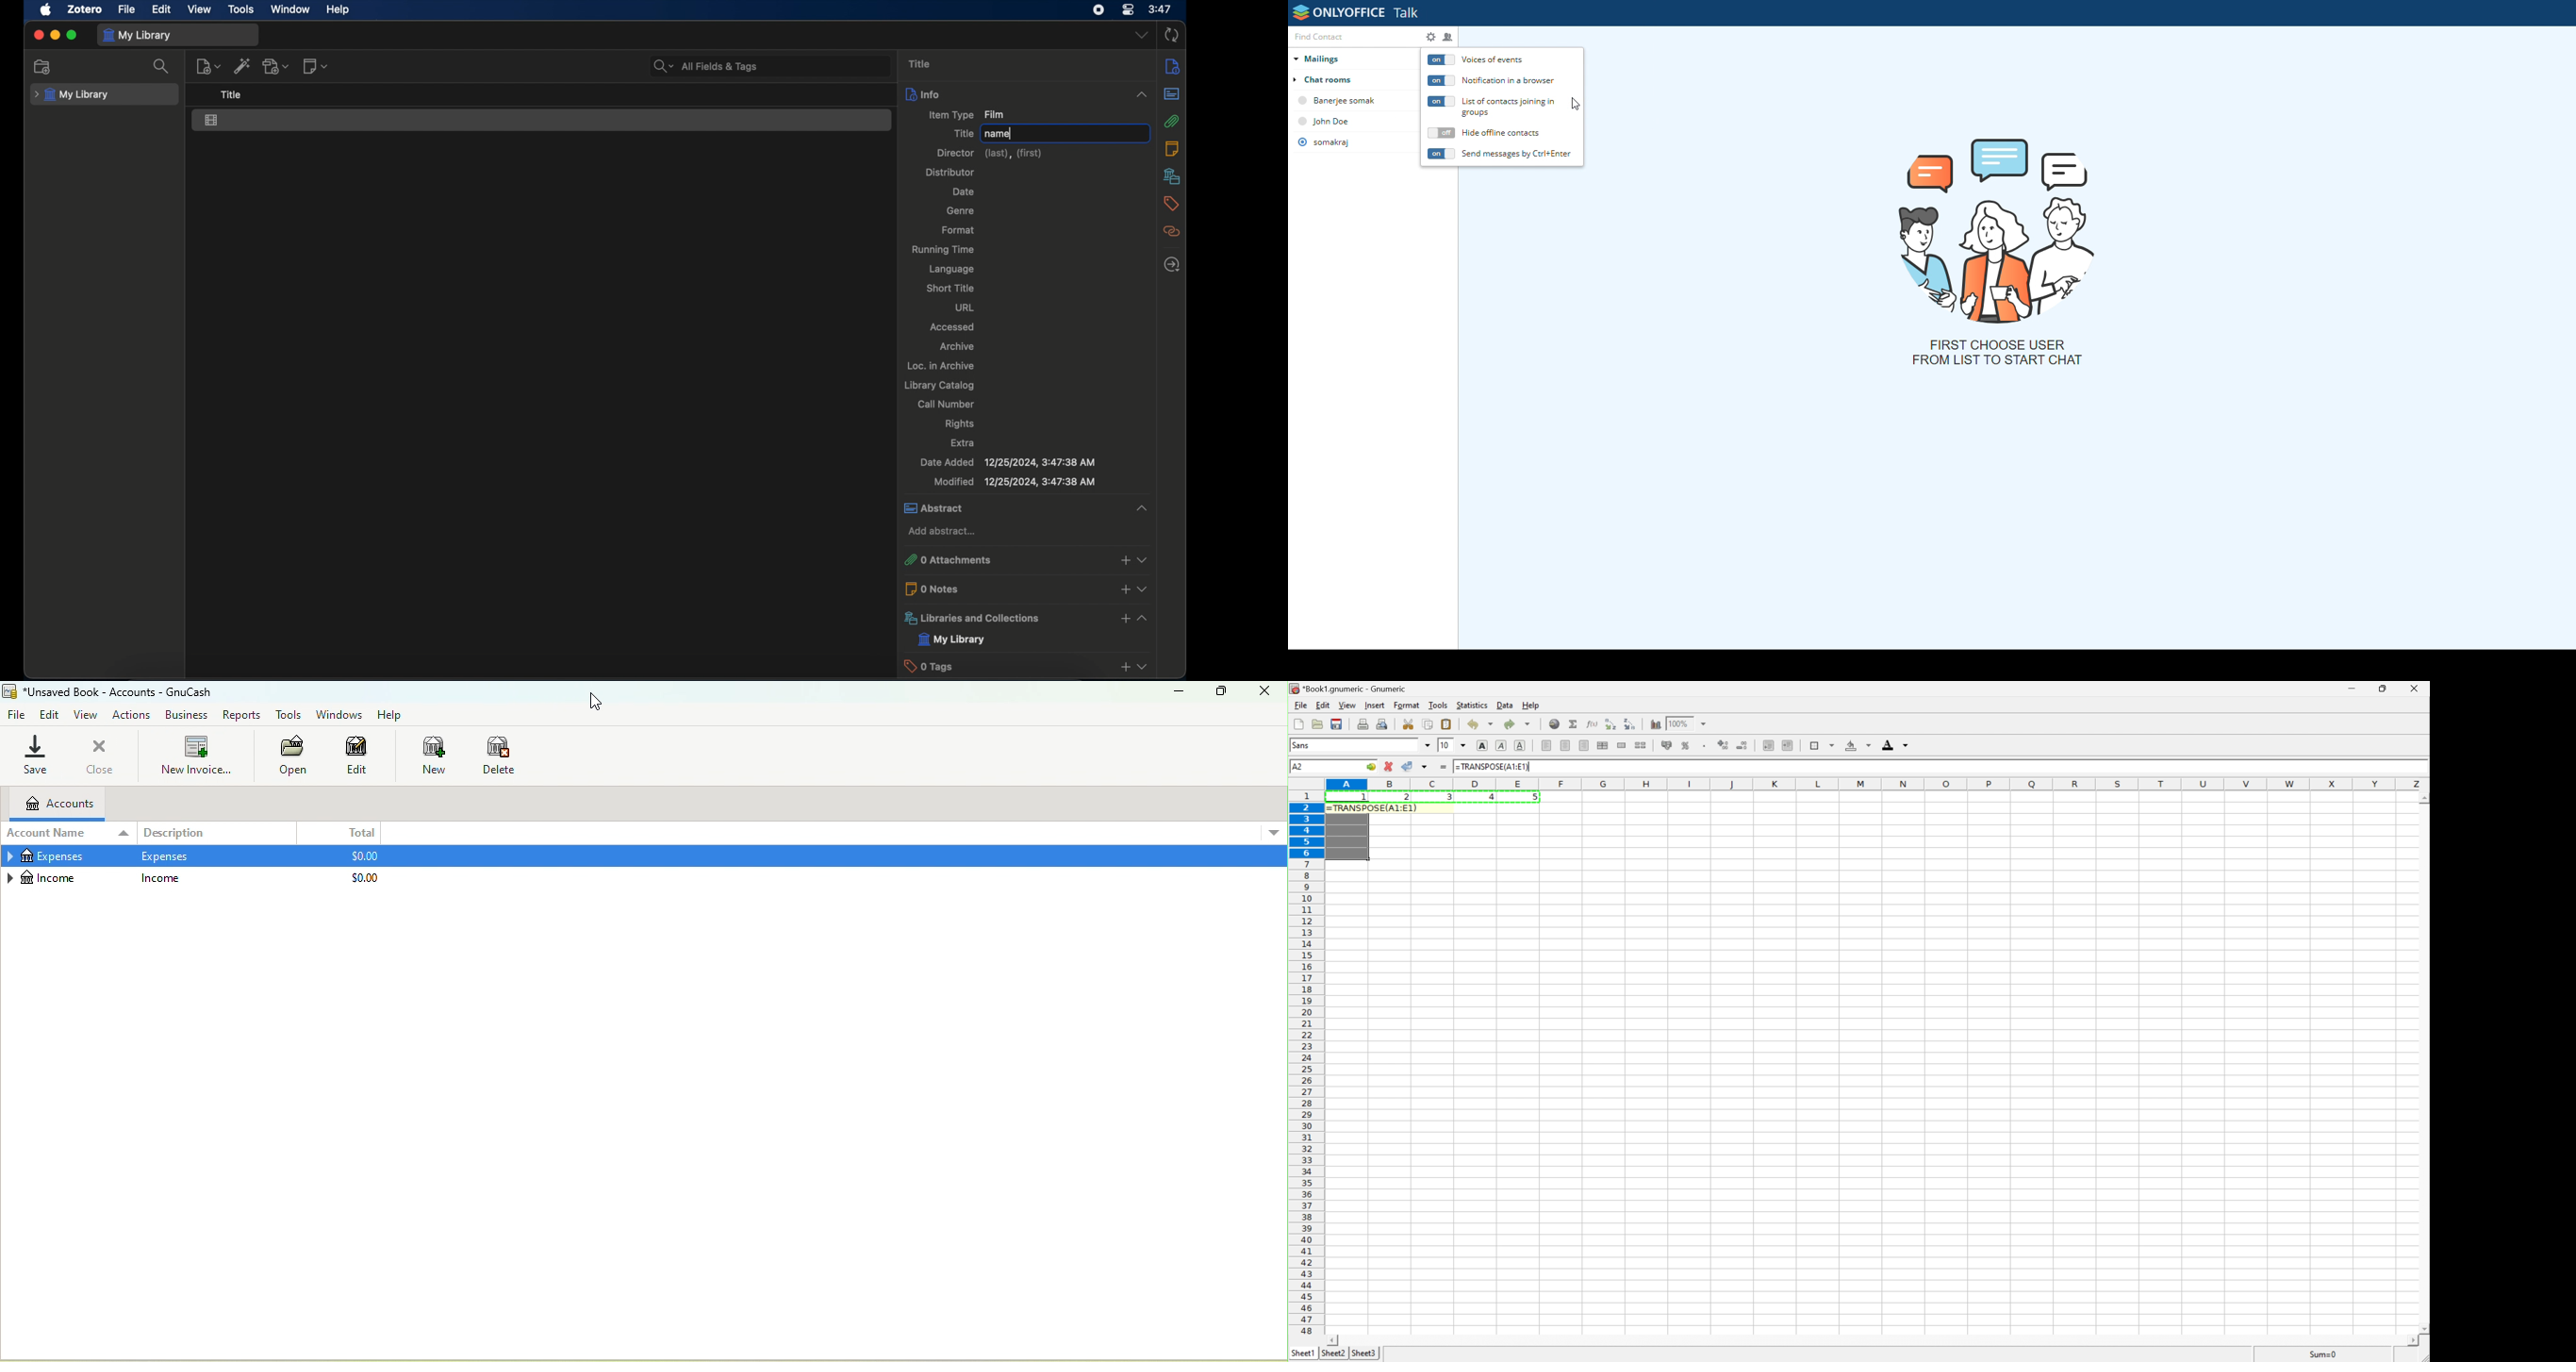 Image resolution: width=2576 pixels, height=1372 pixels. I want to click on sync, so click(1173, 35).